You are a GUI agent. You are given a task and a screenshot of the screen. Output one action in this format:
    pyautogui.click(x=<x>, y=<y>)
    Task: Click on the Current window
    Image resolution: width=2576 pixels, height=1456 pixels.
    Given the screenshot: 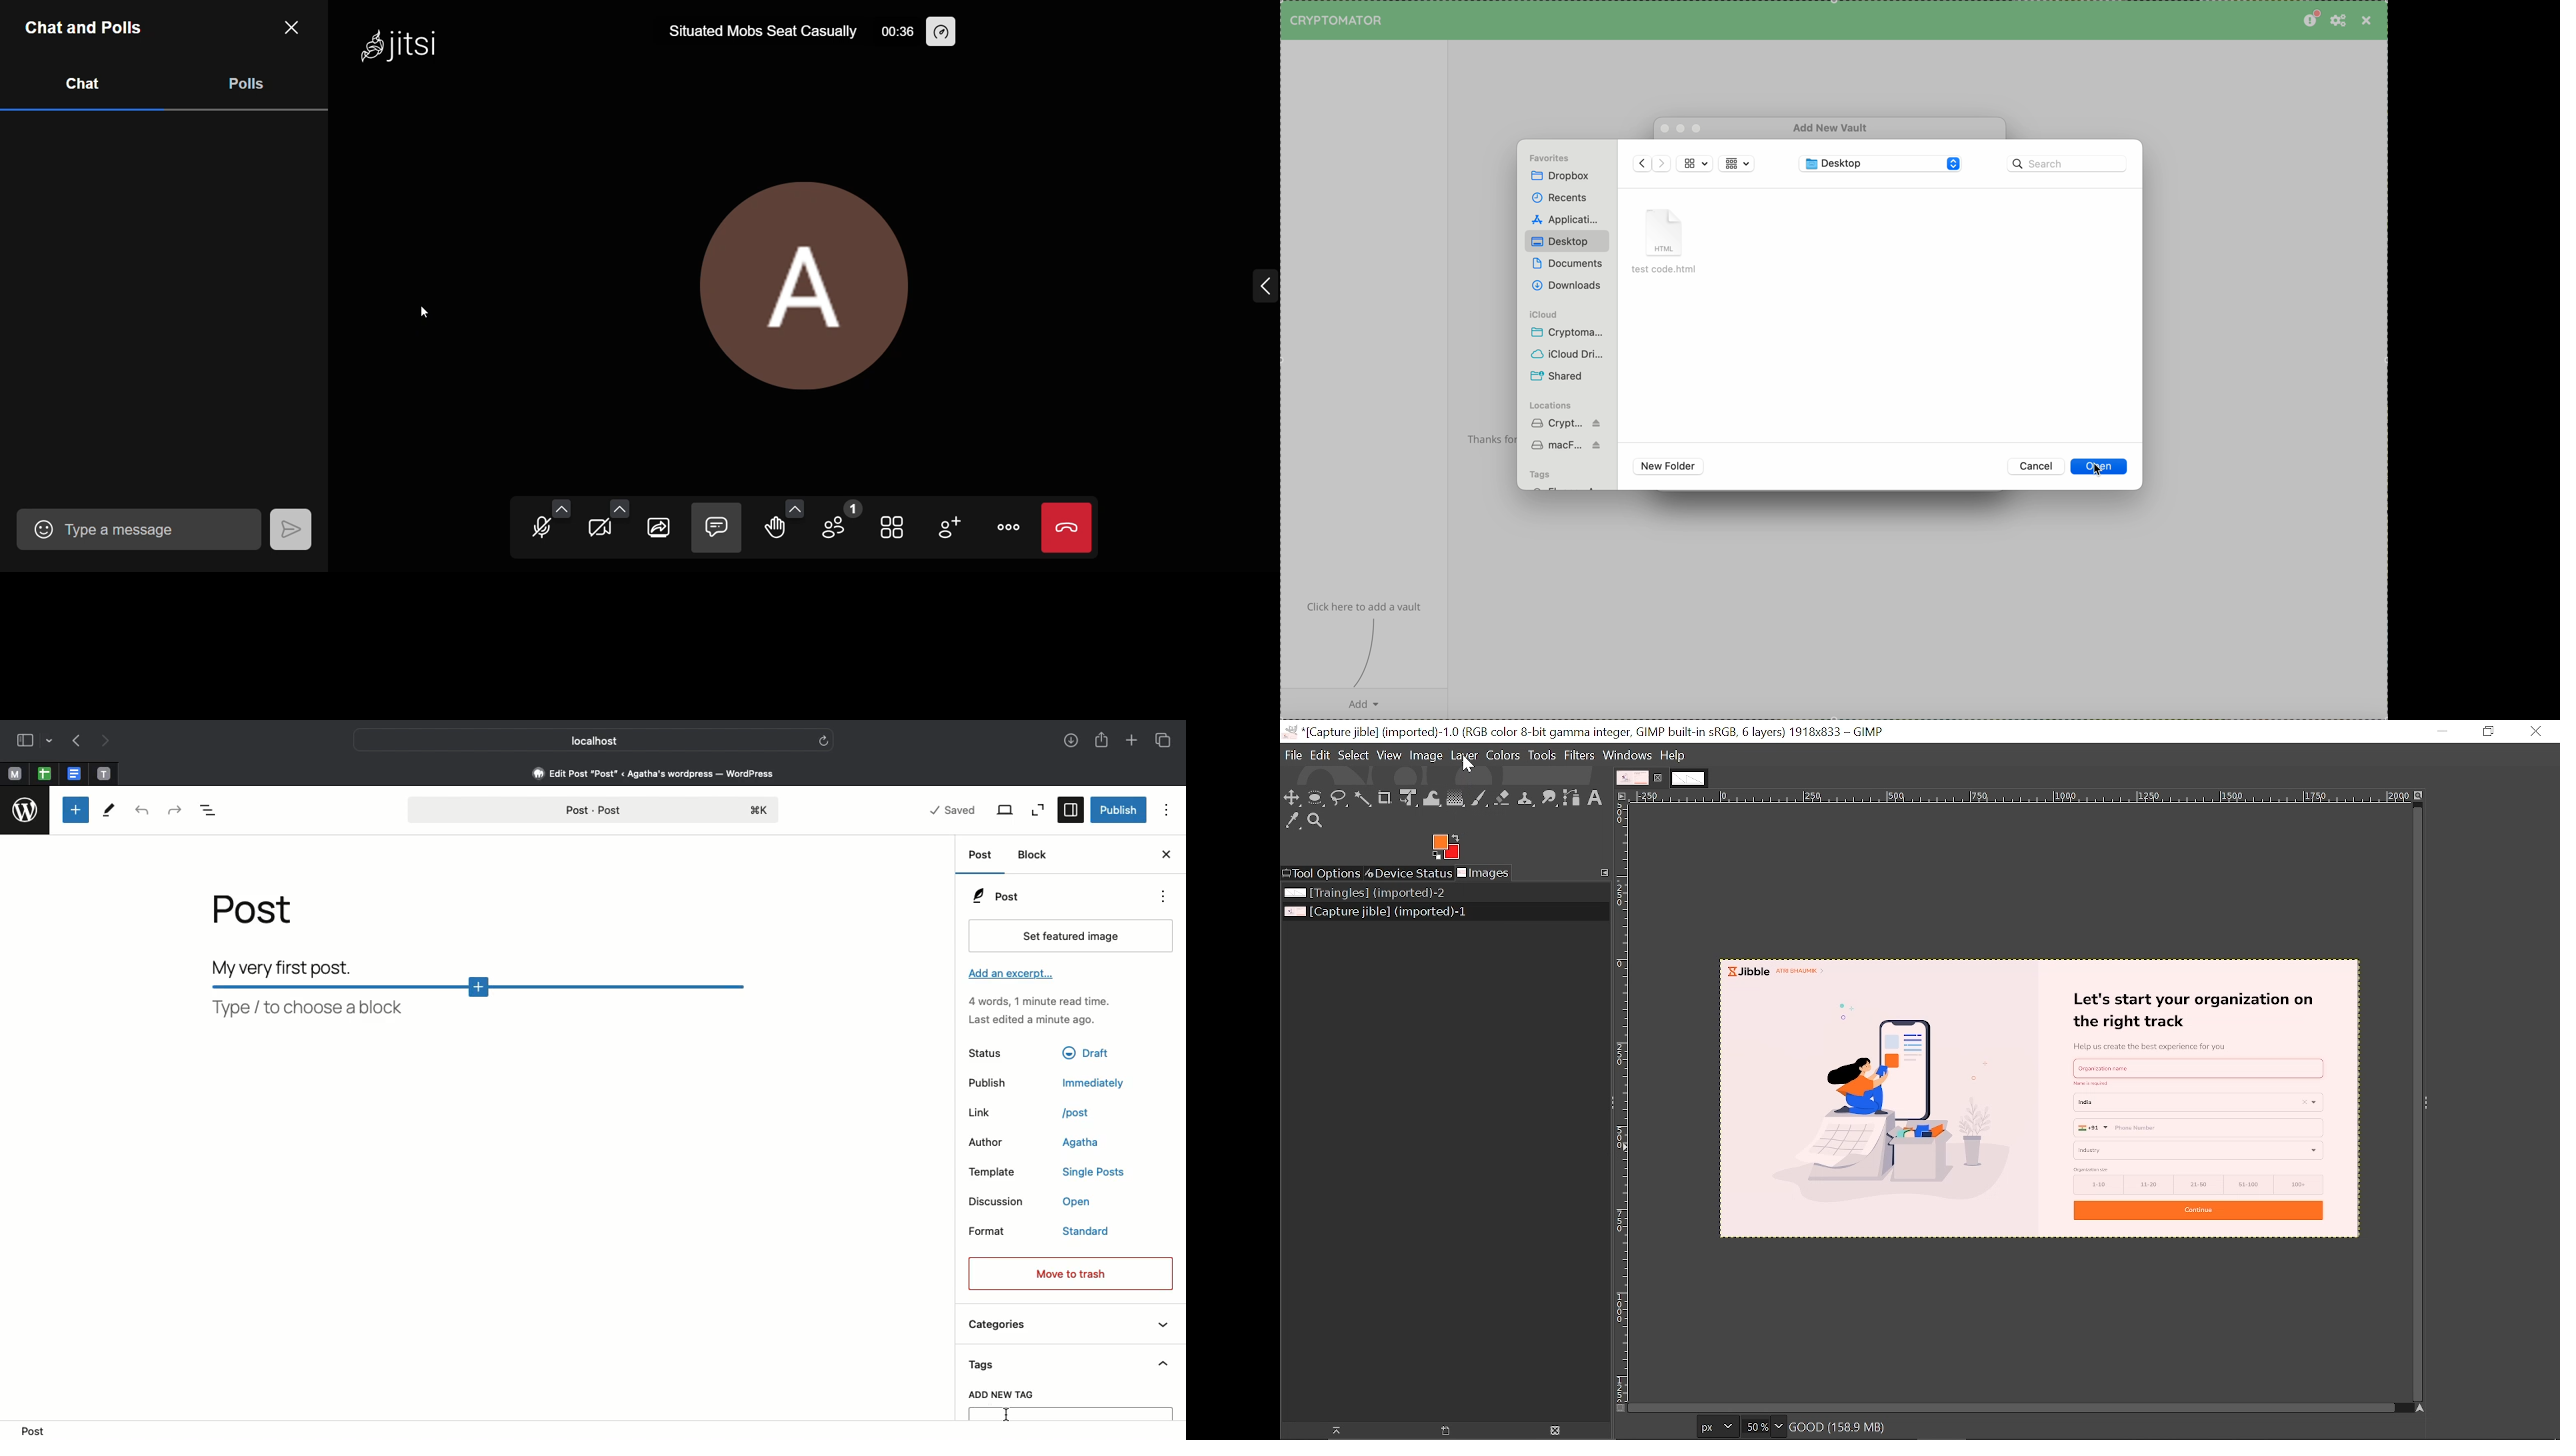 What is the action you would take?
    pyautogui.click(x=1596, y=738)
    